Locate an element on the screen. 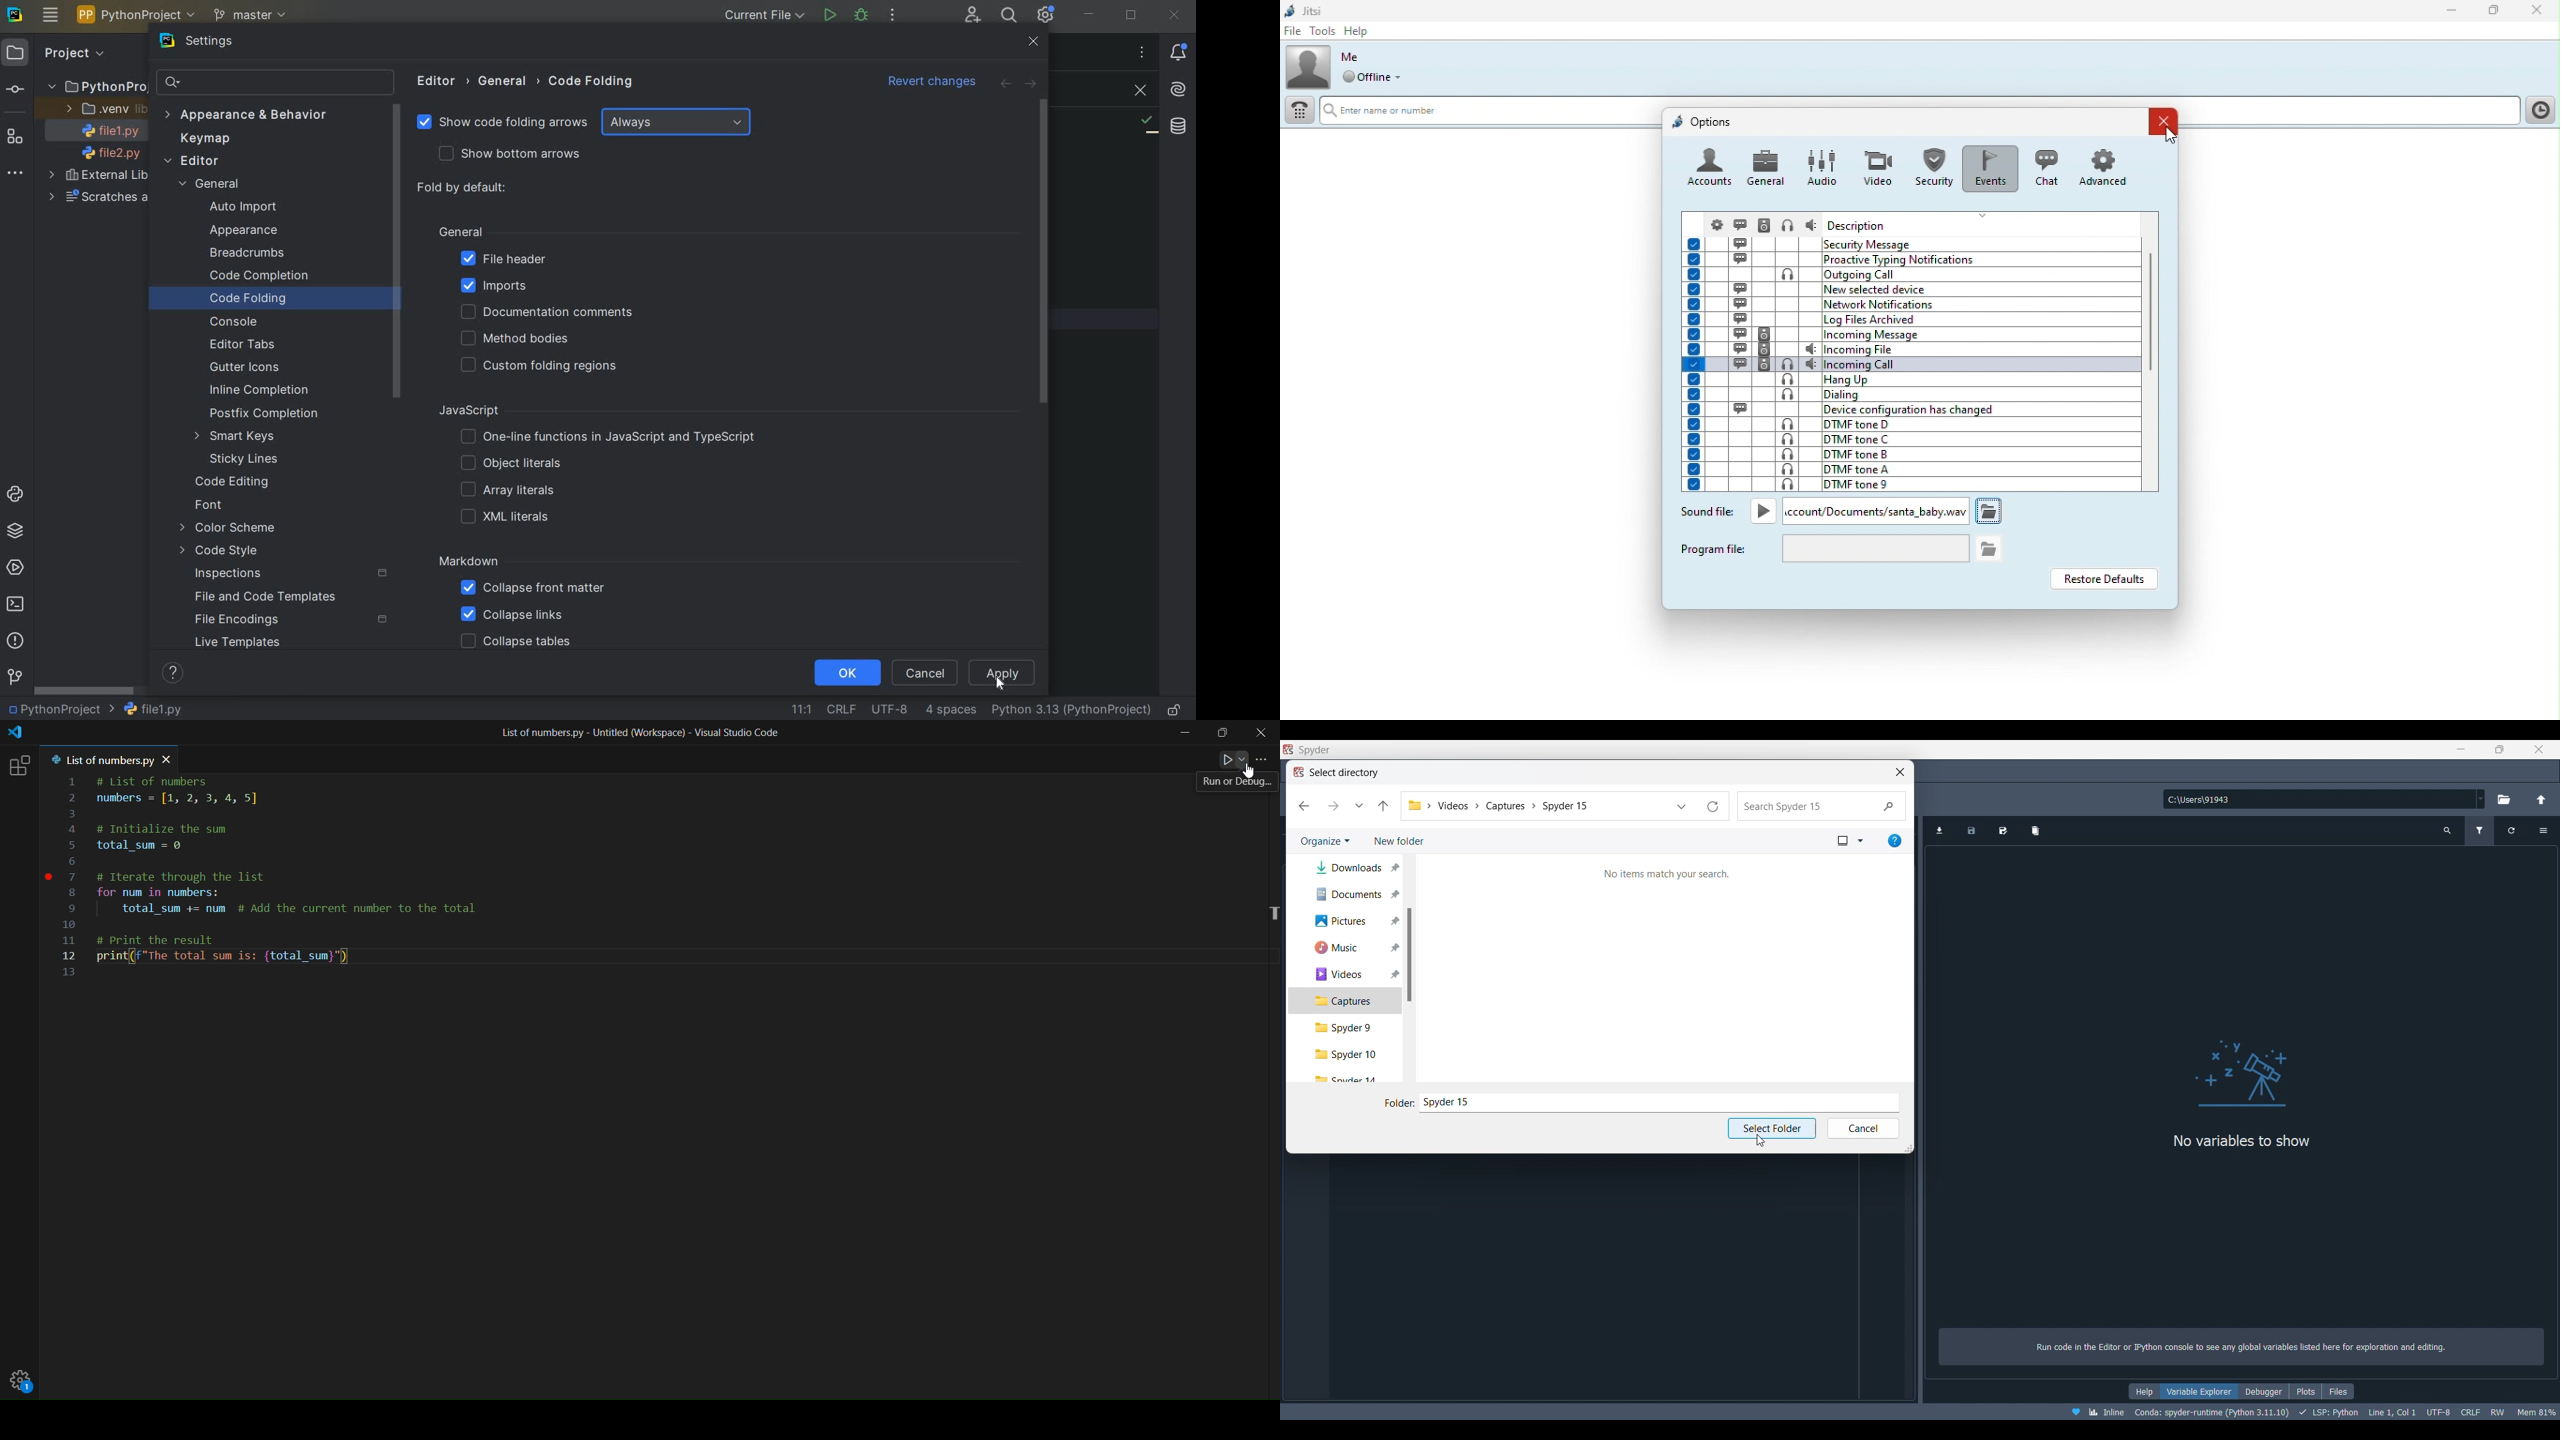 The width and height of the screenshot is (2576, 1456). Software logo is located at coordinates (1288, 749).